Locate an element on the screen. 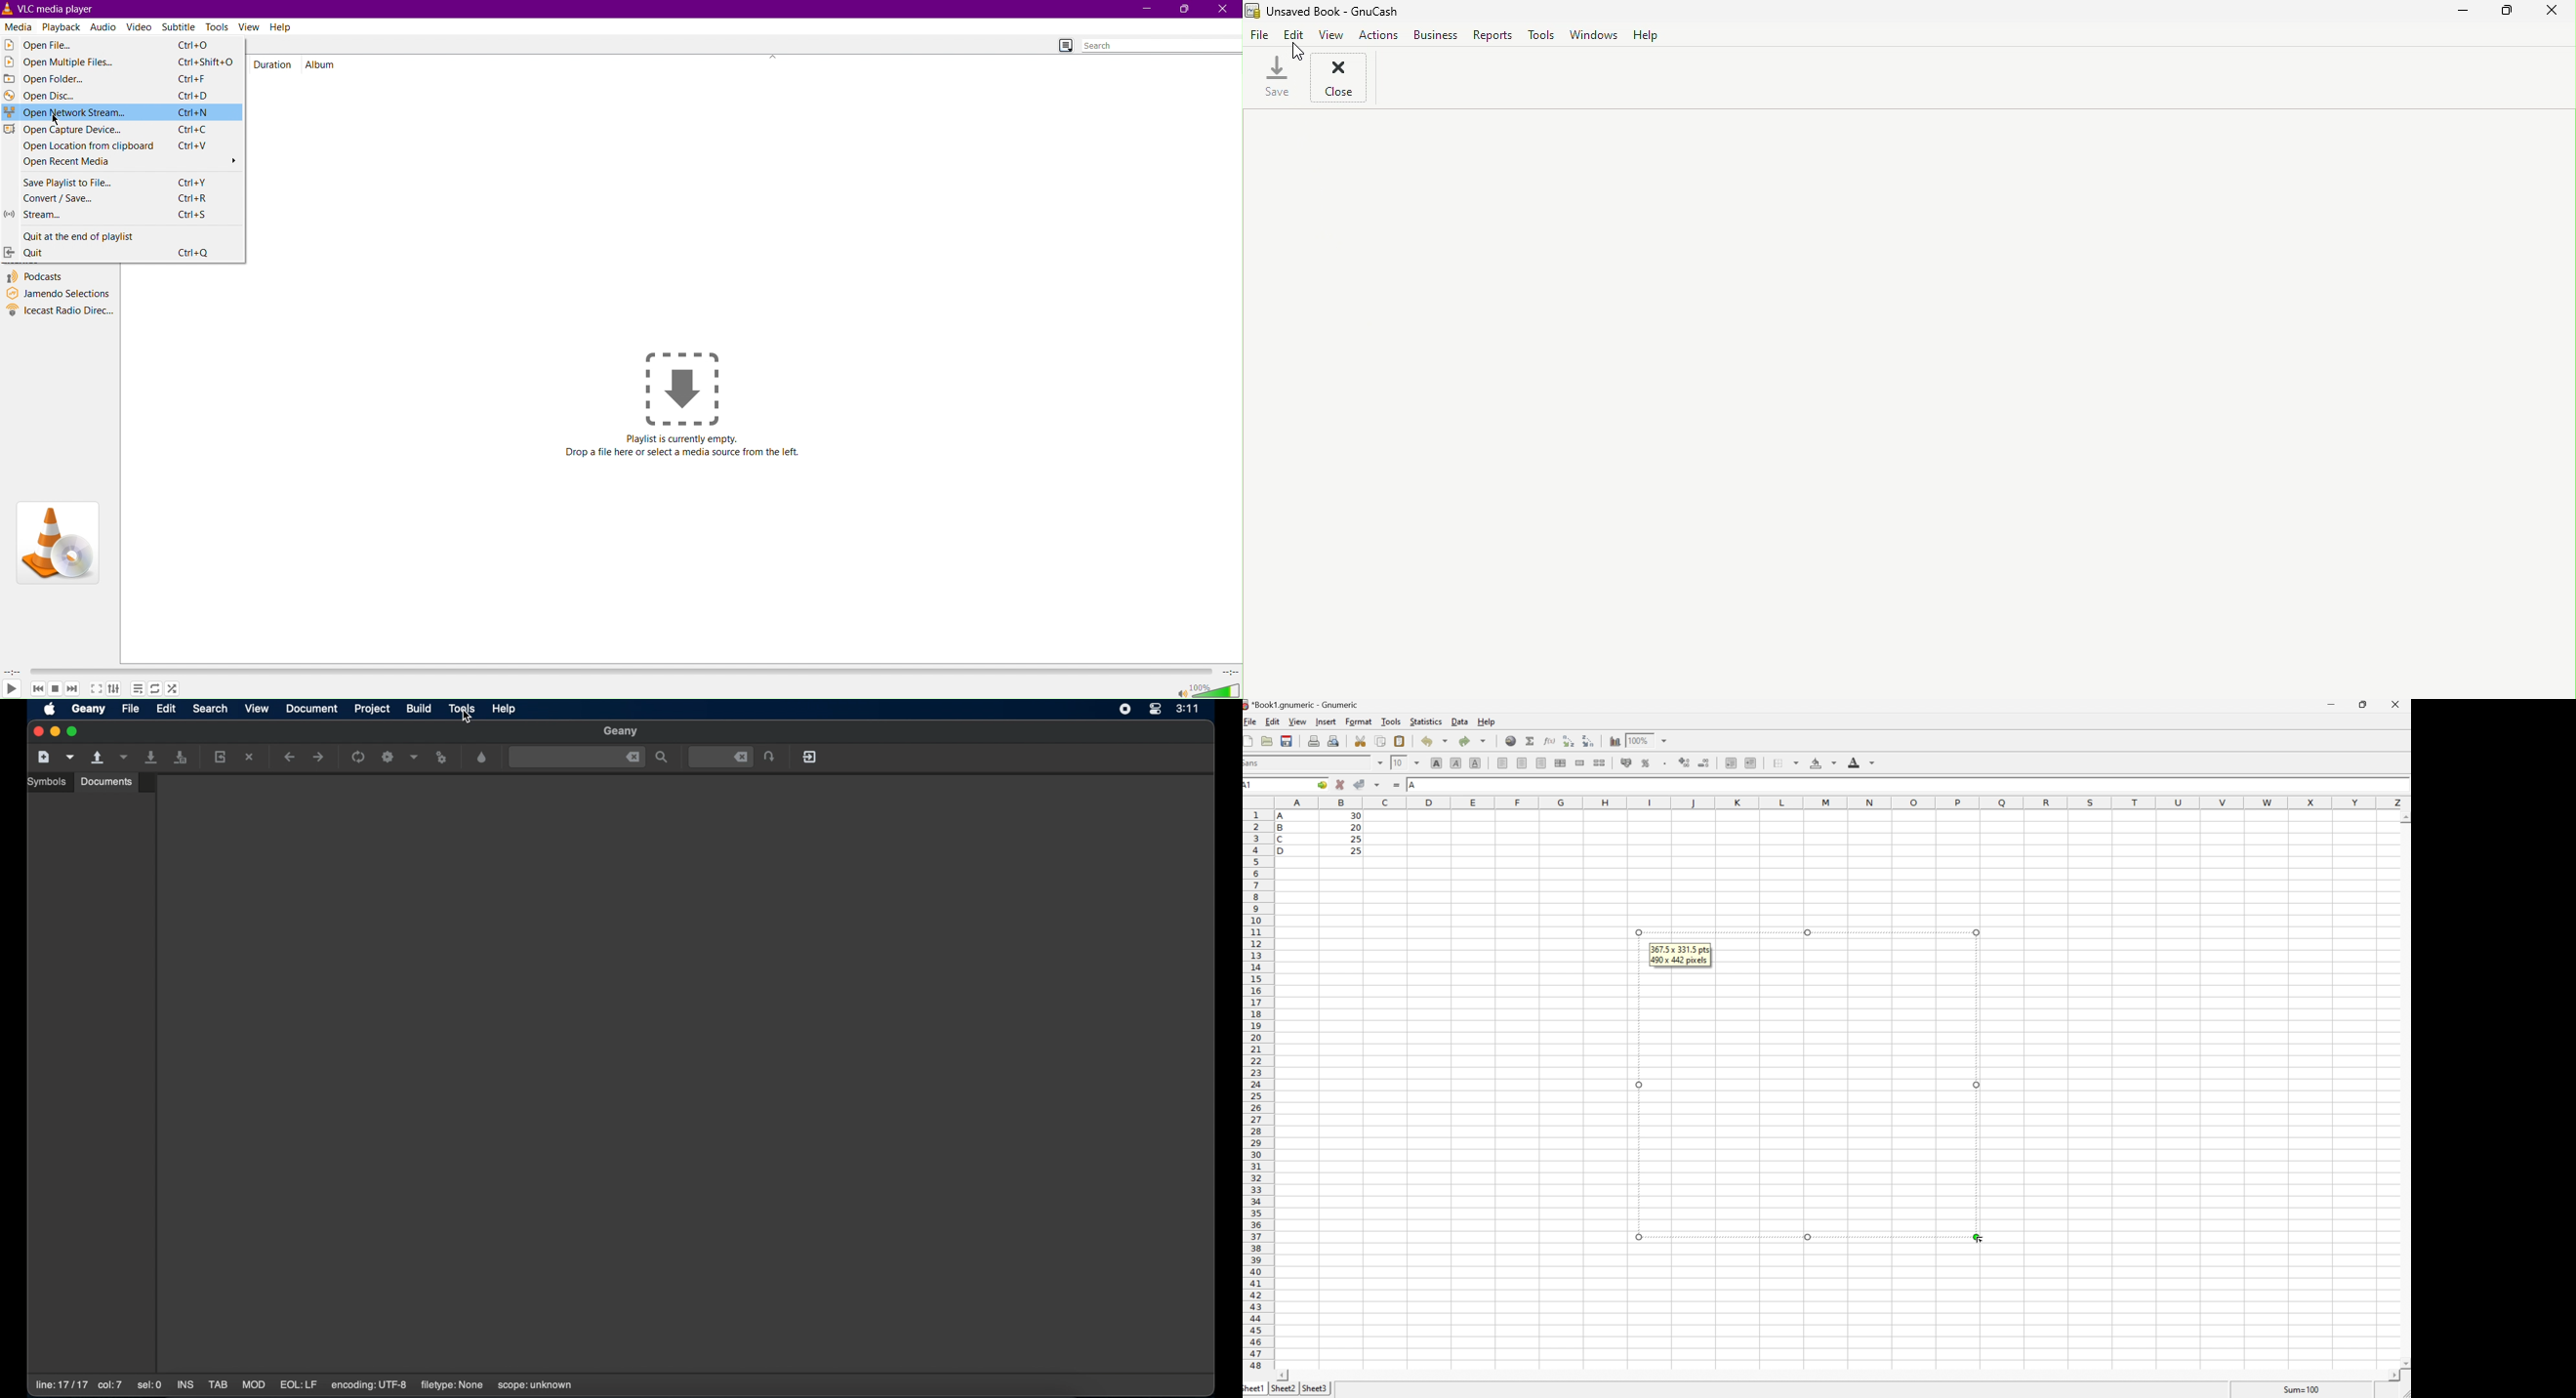 The image size is (2576, 1400). Align Right is located at coordinates (1542, 763).